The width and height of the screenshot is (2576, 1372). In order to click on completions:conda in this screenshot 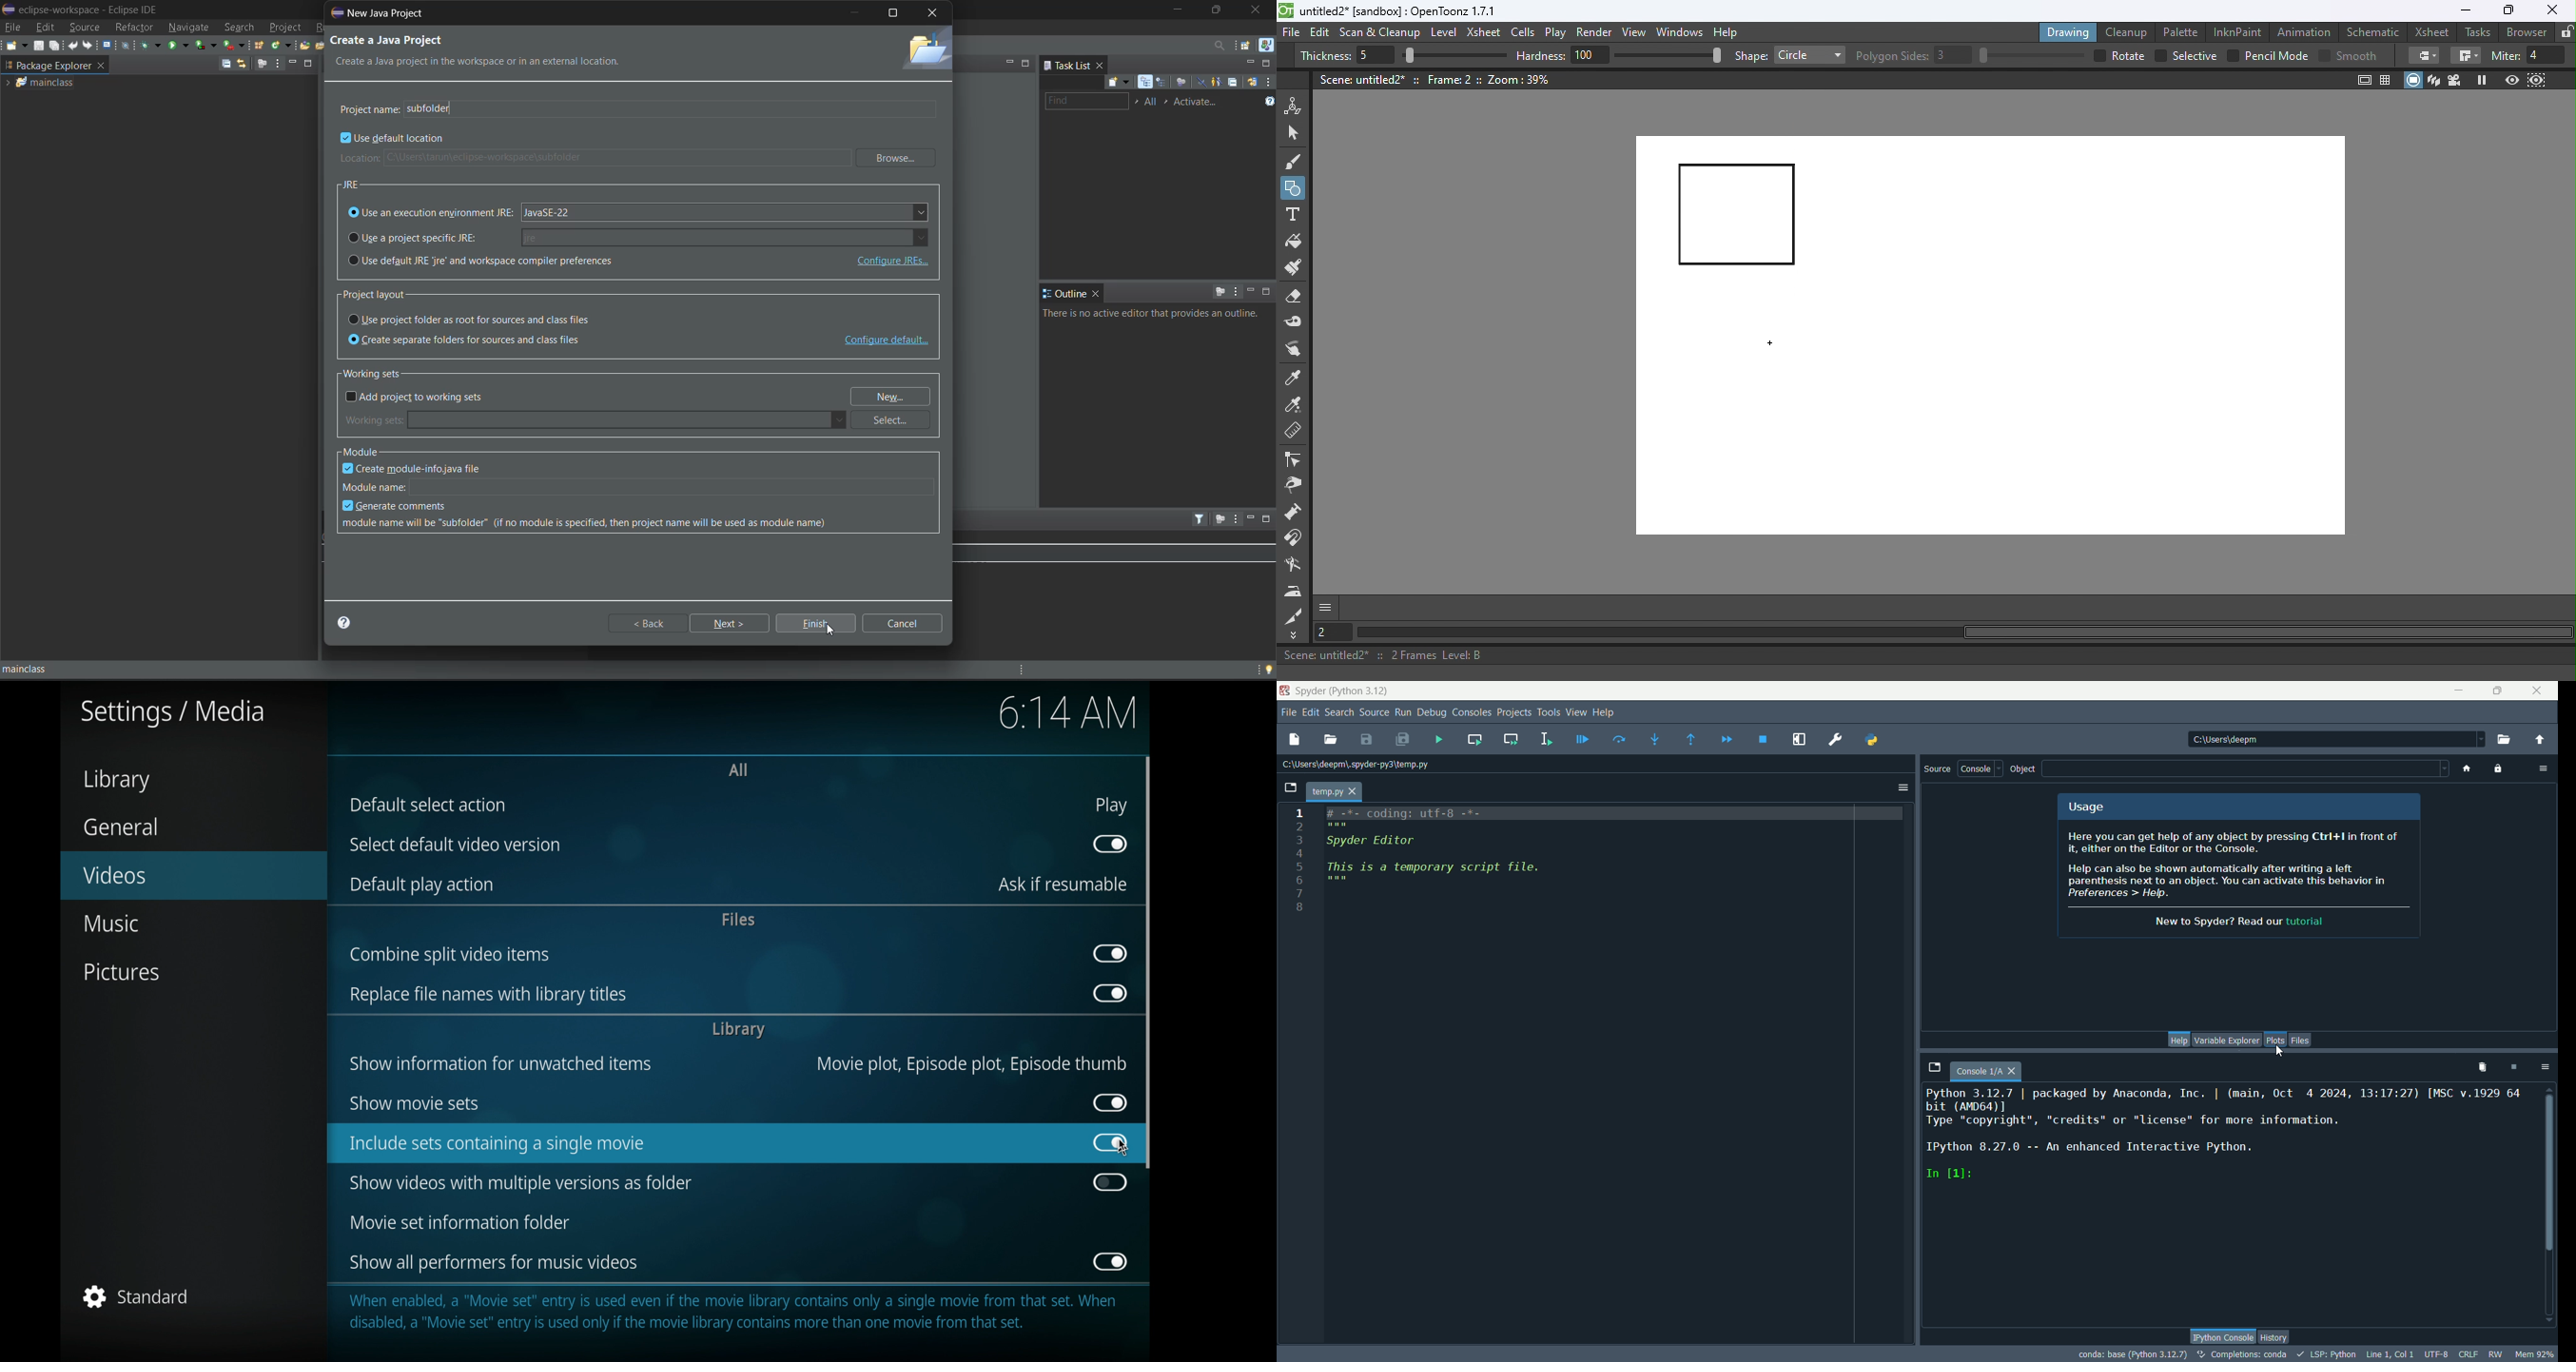, I will do `click(2243, 1354)`.